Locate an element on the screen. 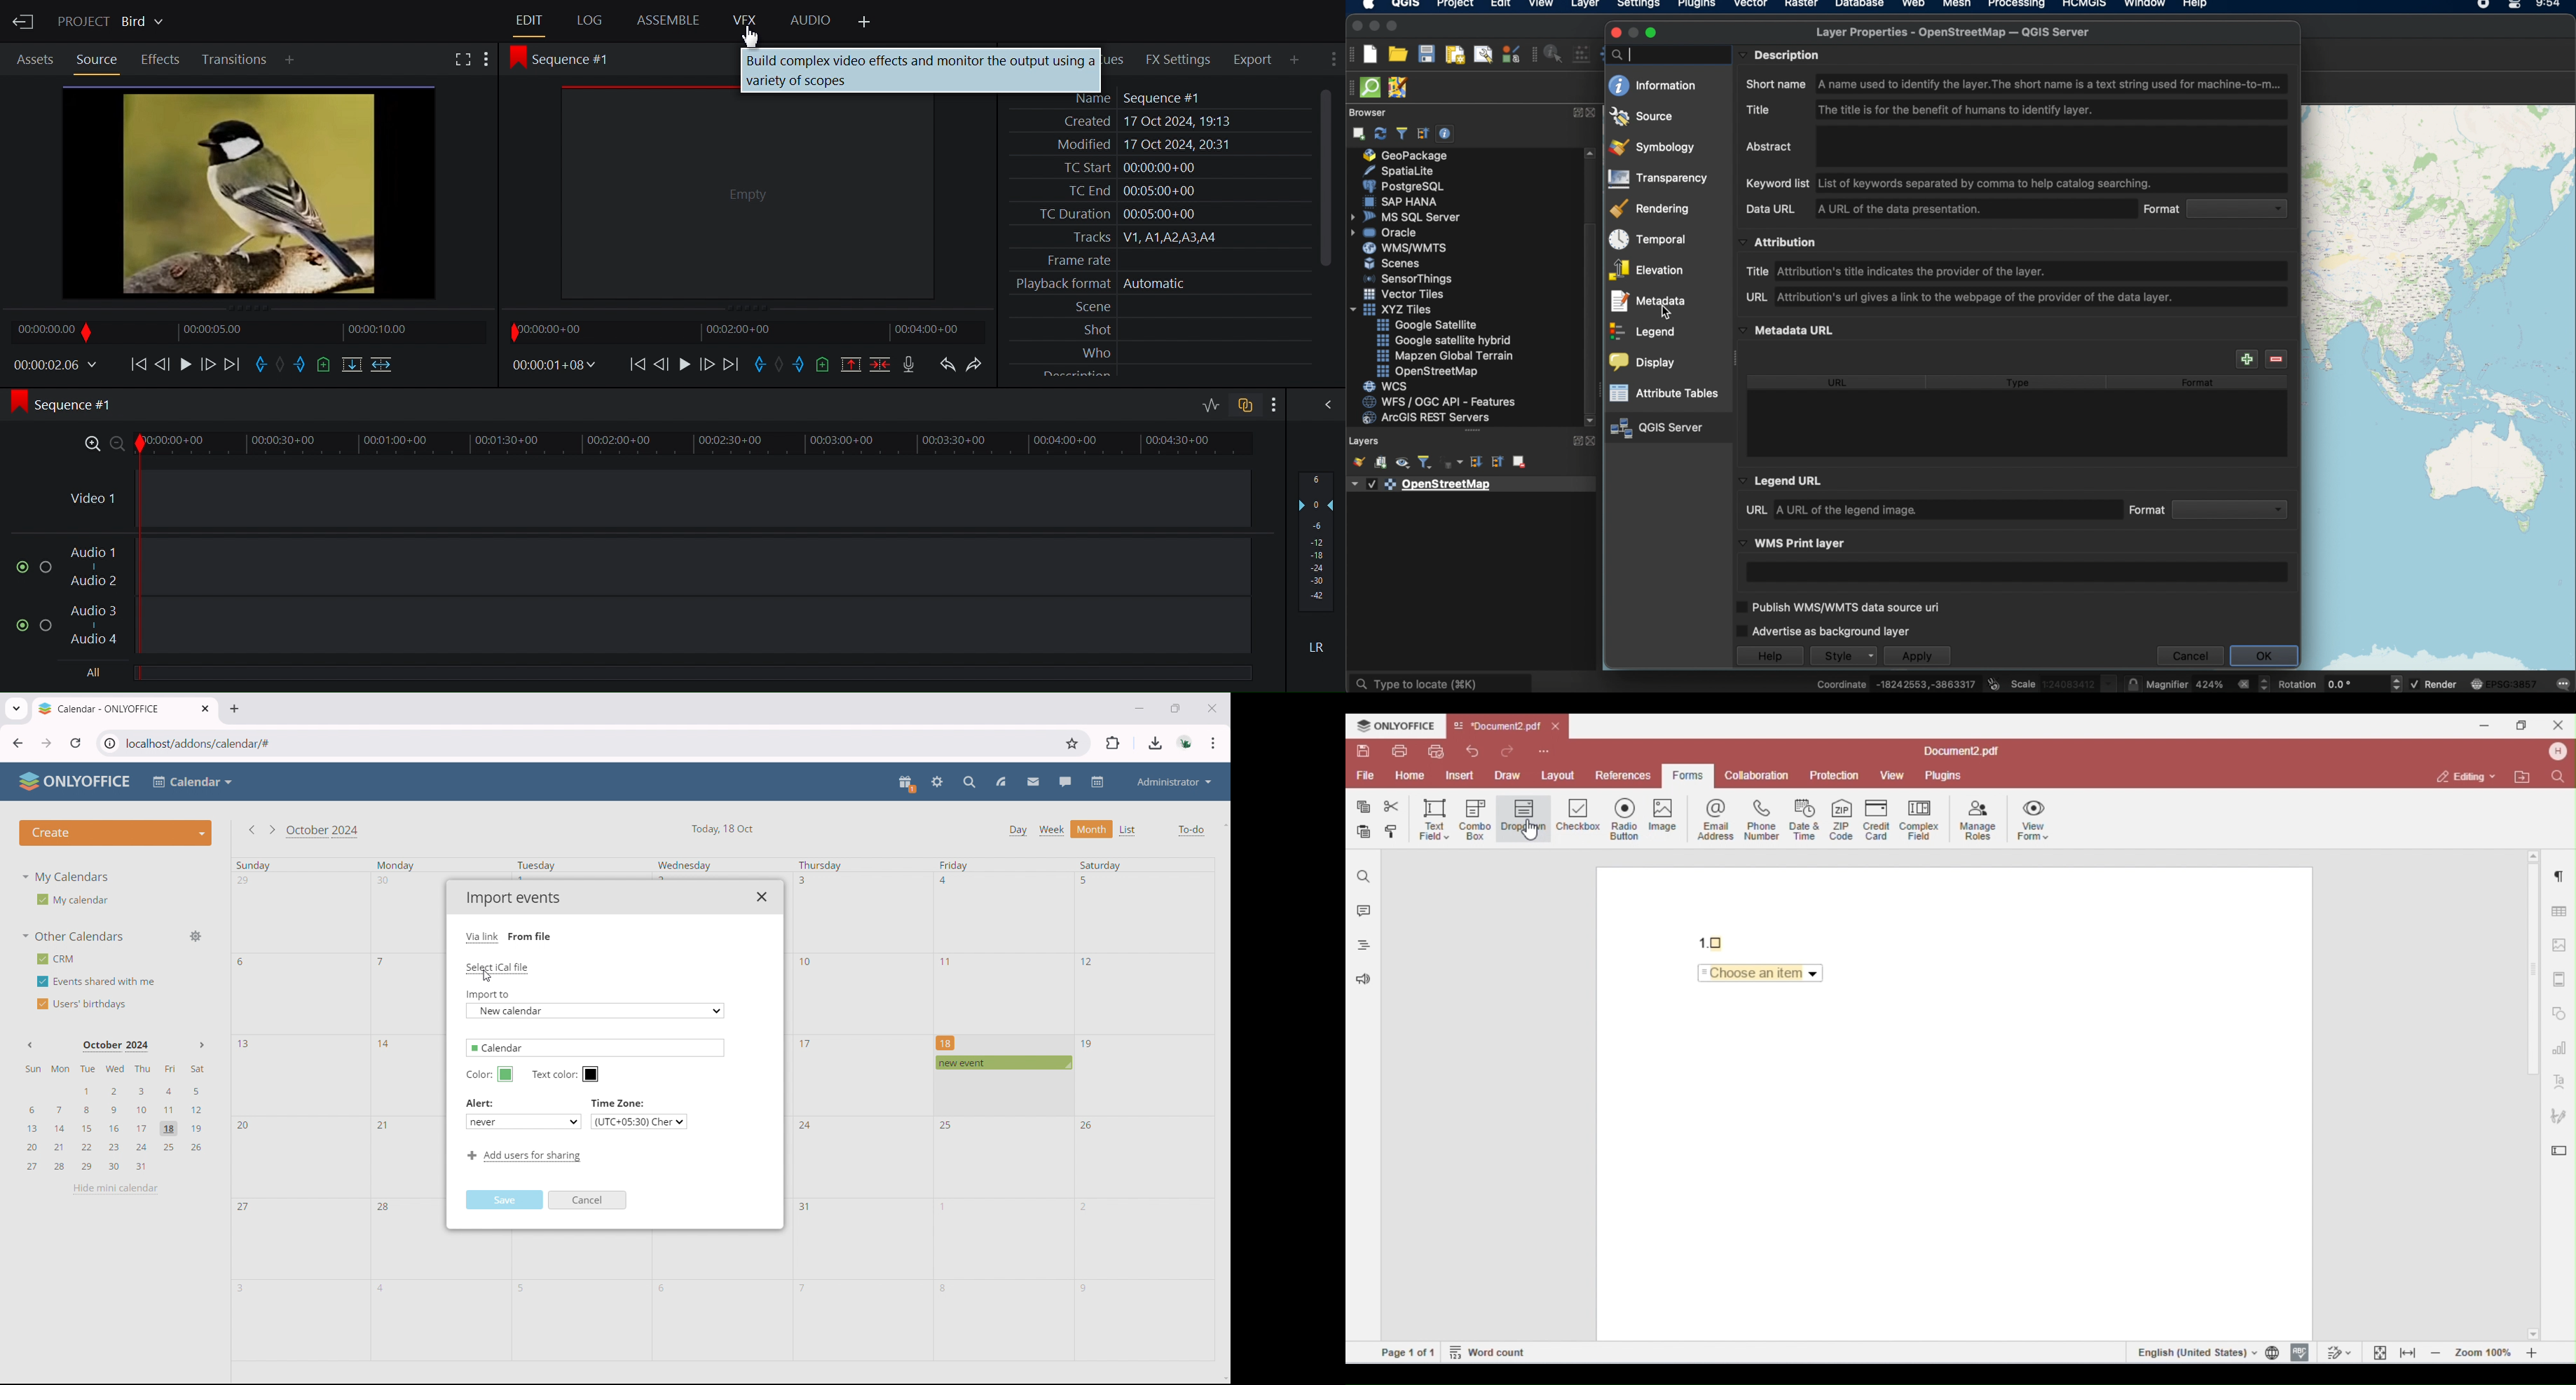 The width and height of the screenshot is (2576, 1400). EXPAND is located at coordinates (1576, 113).